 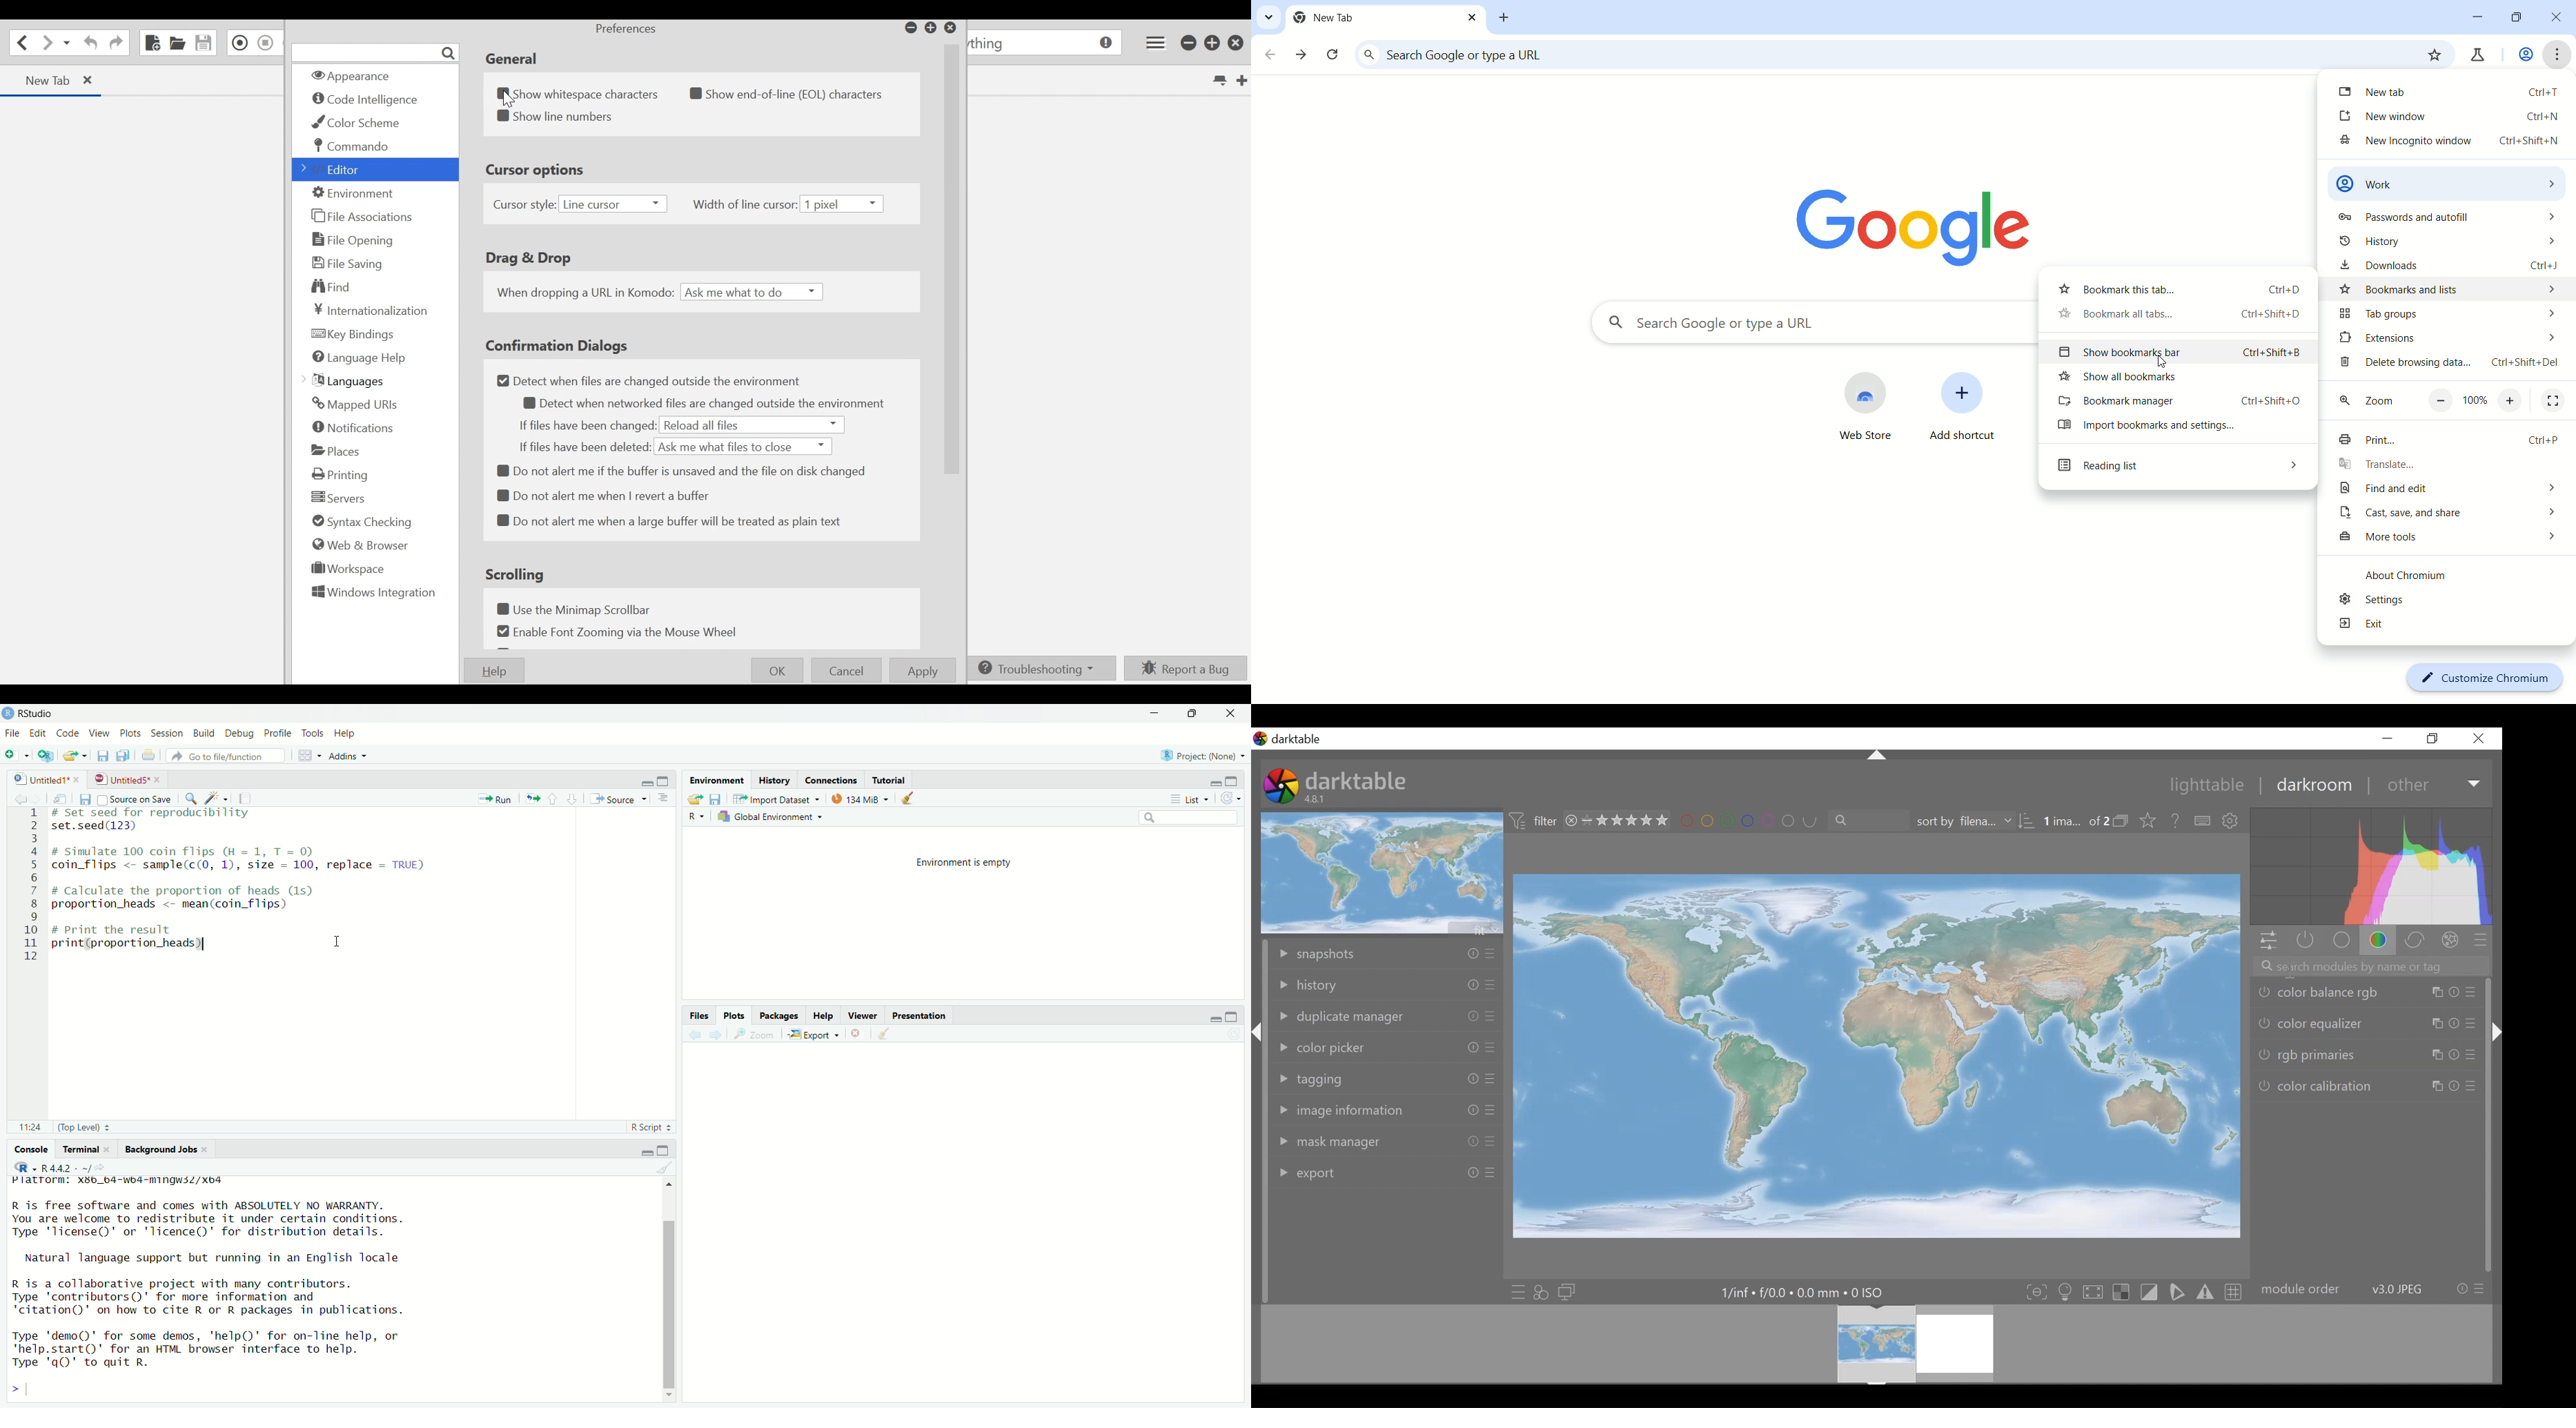 I want to click on create a project, so click(x=43, y=755).